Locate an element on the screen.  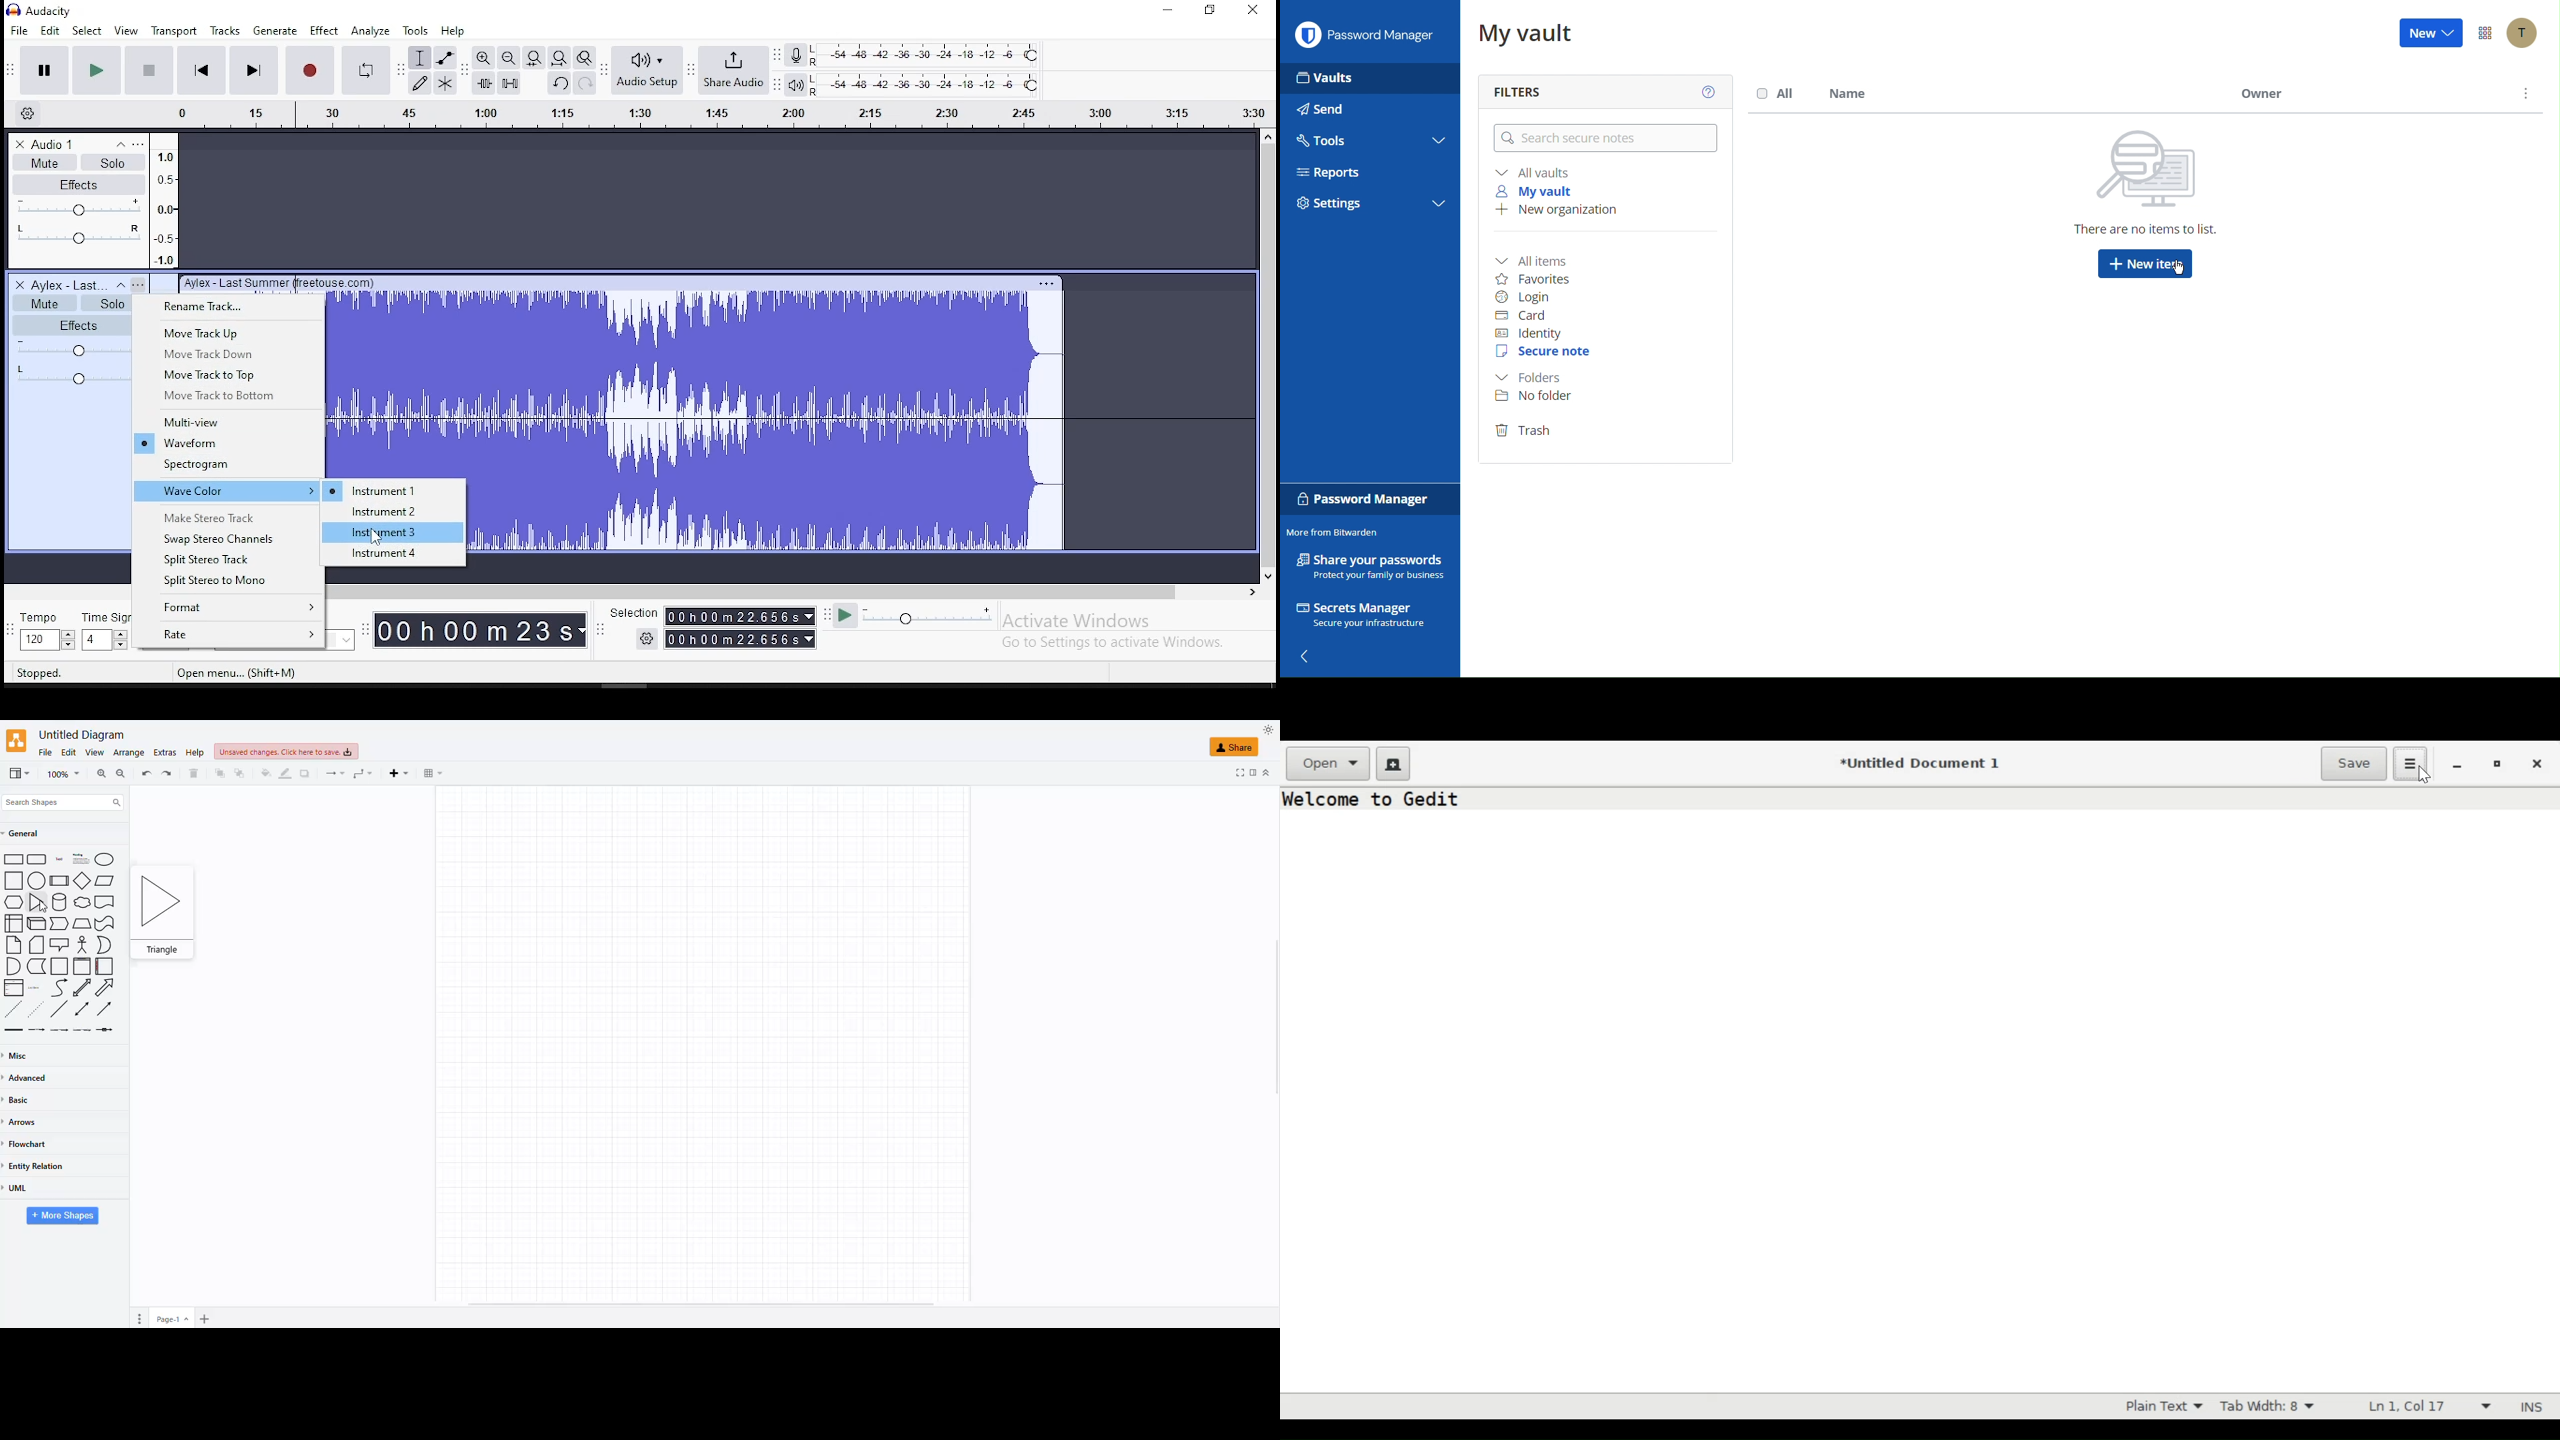
All items is located at coordinates (1537, 259).